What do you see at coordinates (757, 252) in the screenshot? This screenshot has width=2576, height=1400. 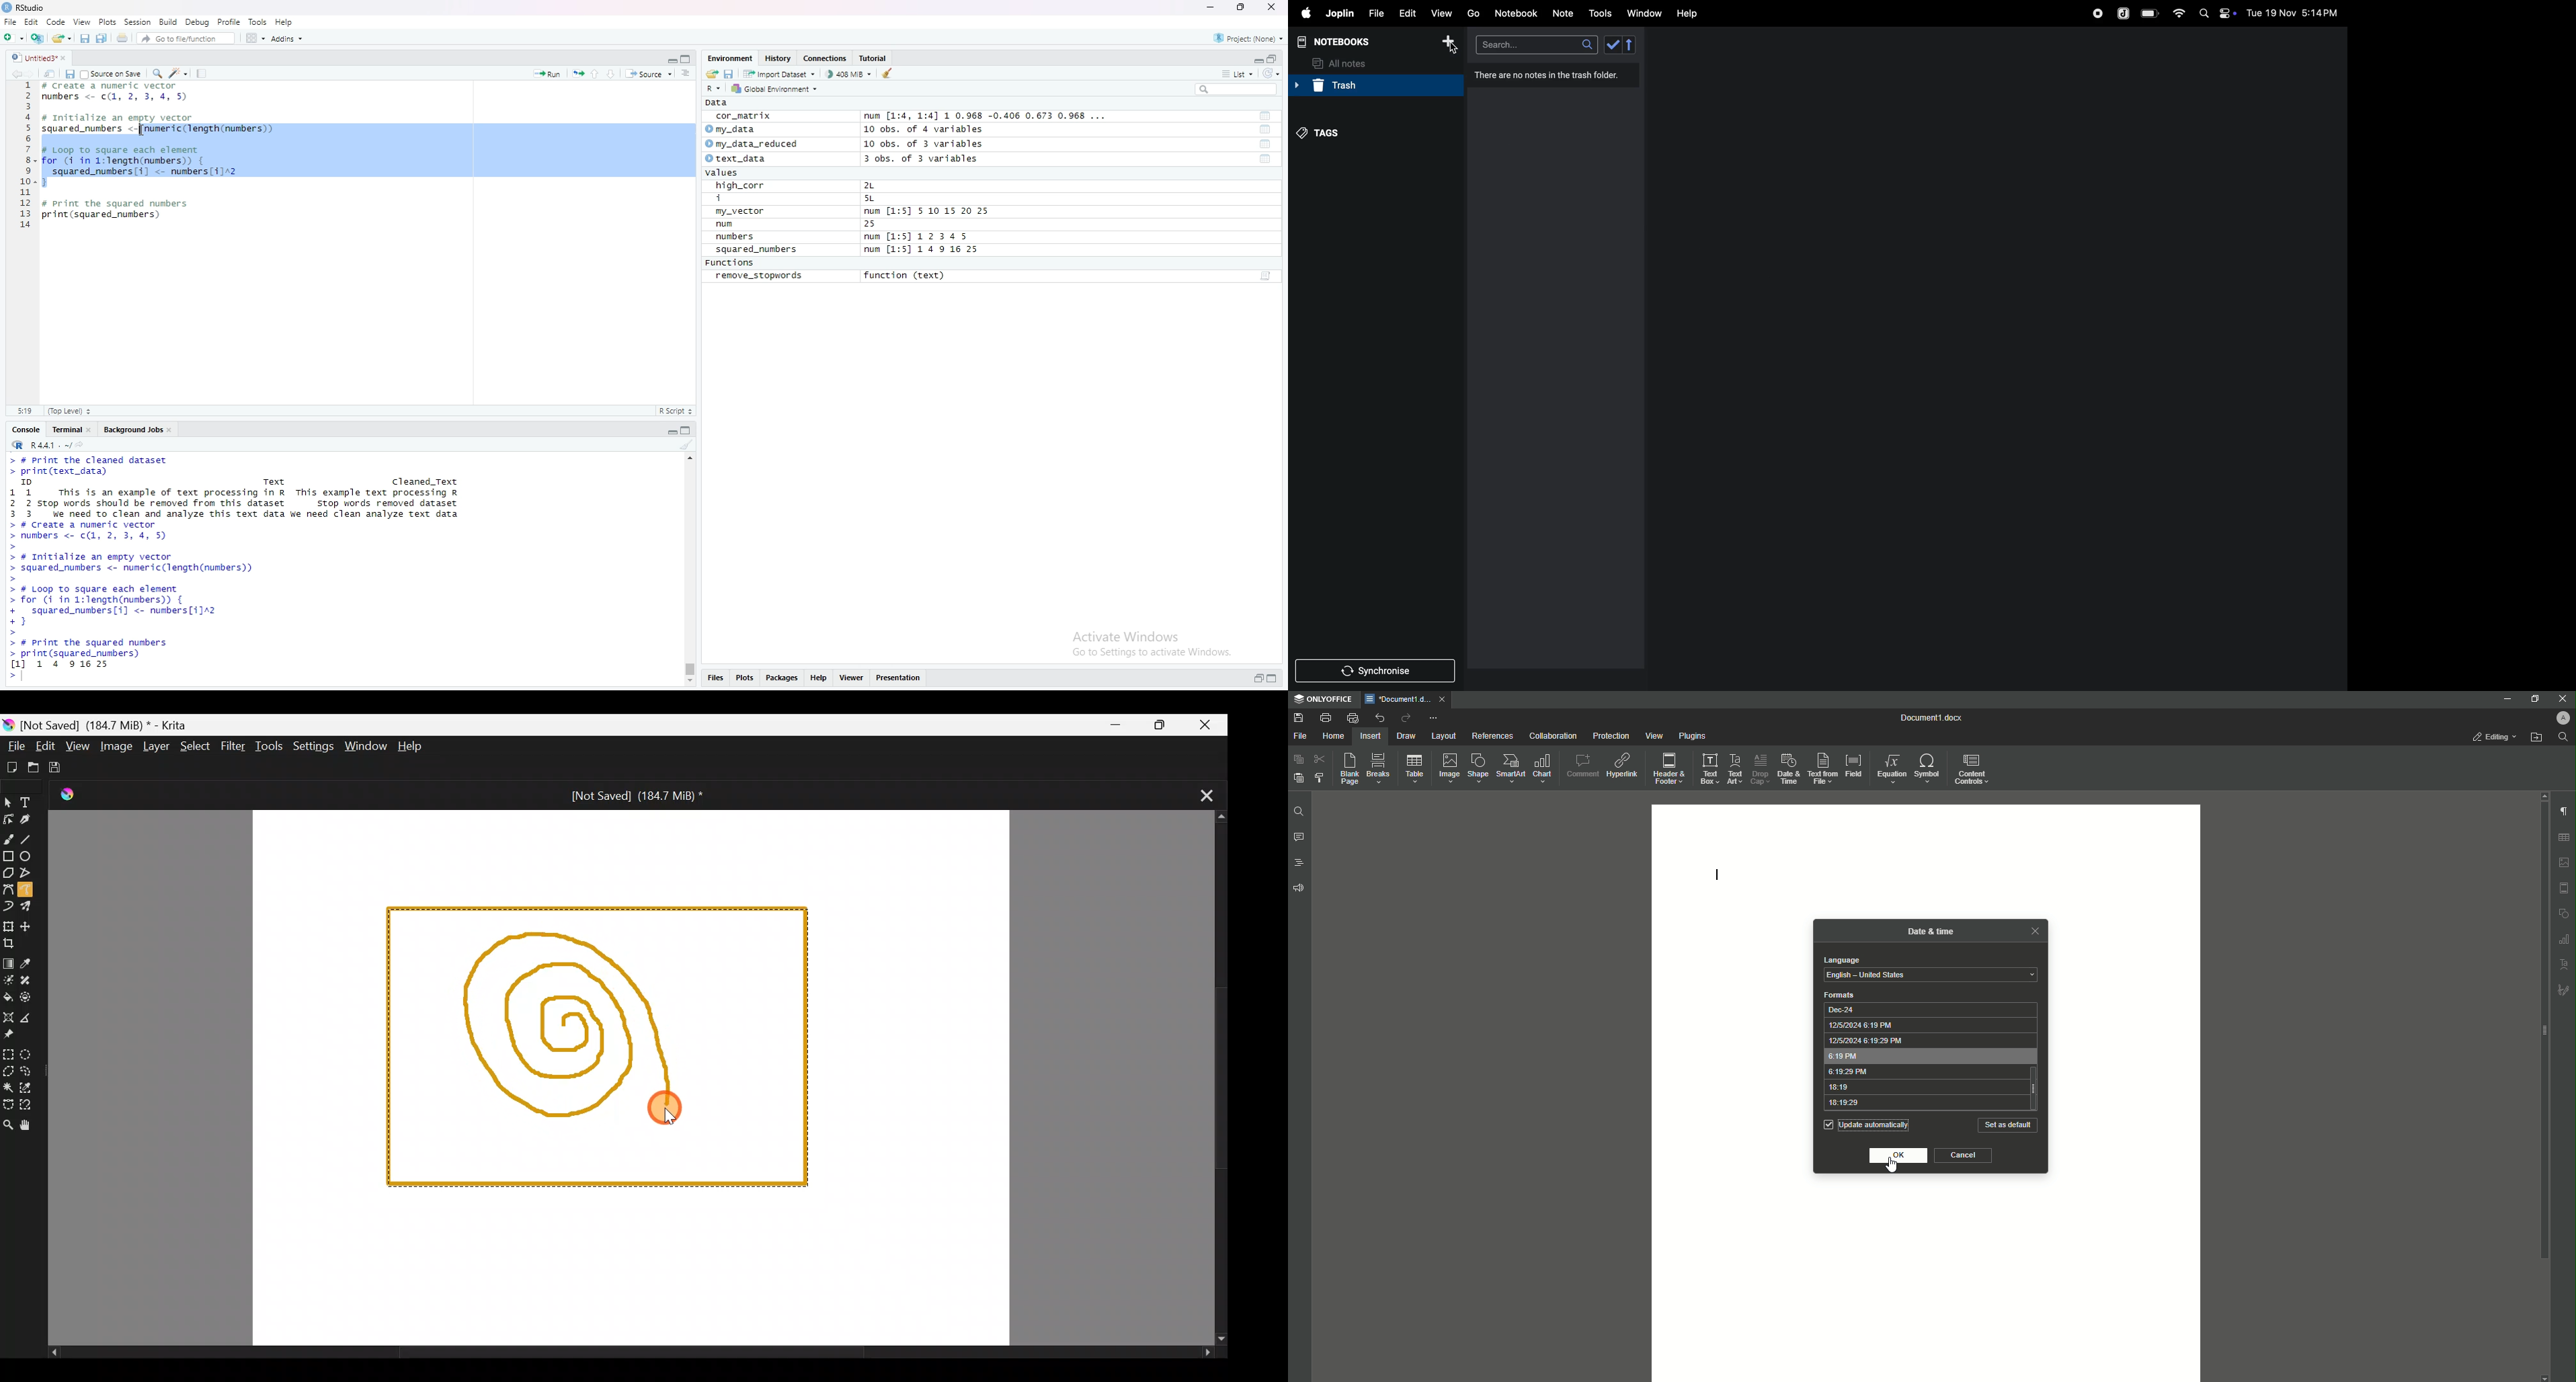 I see `squared_numbers` at bounding box center [757, 252].